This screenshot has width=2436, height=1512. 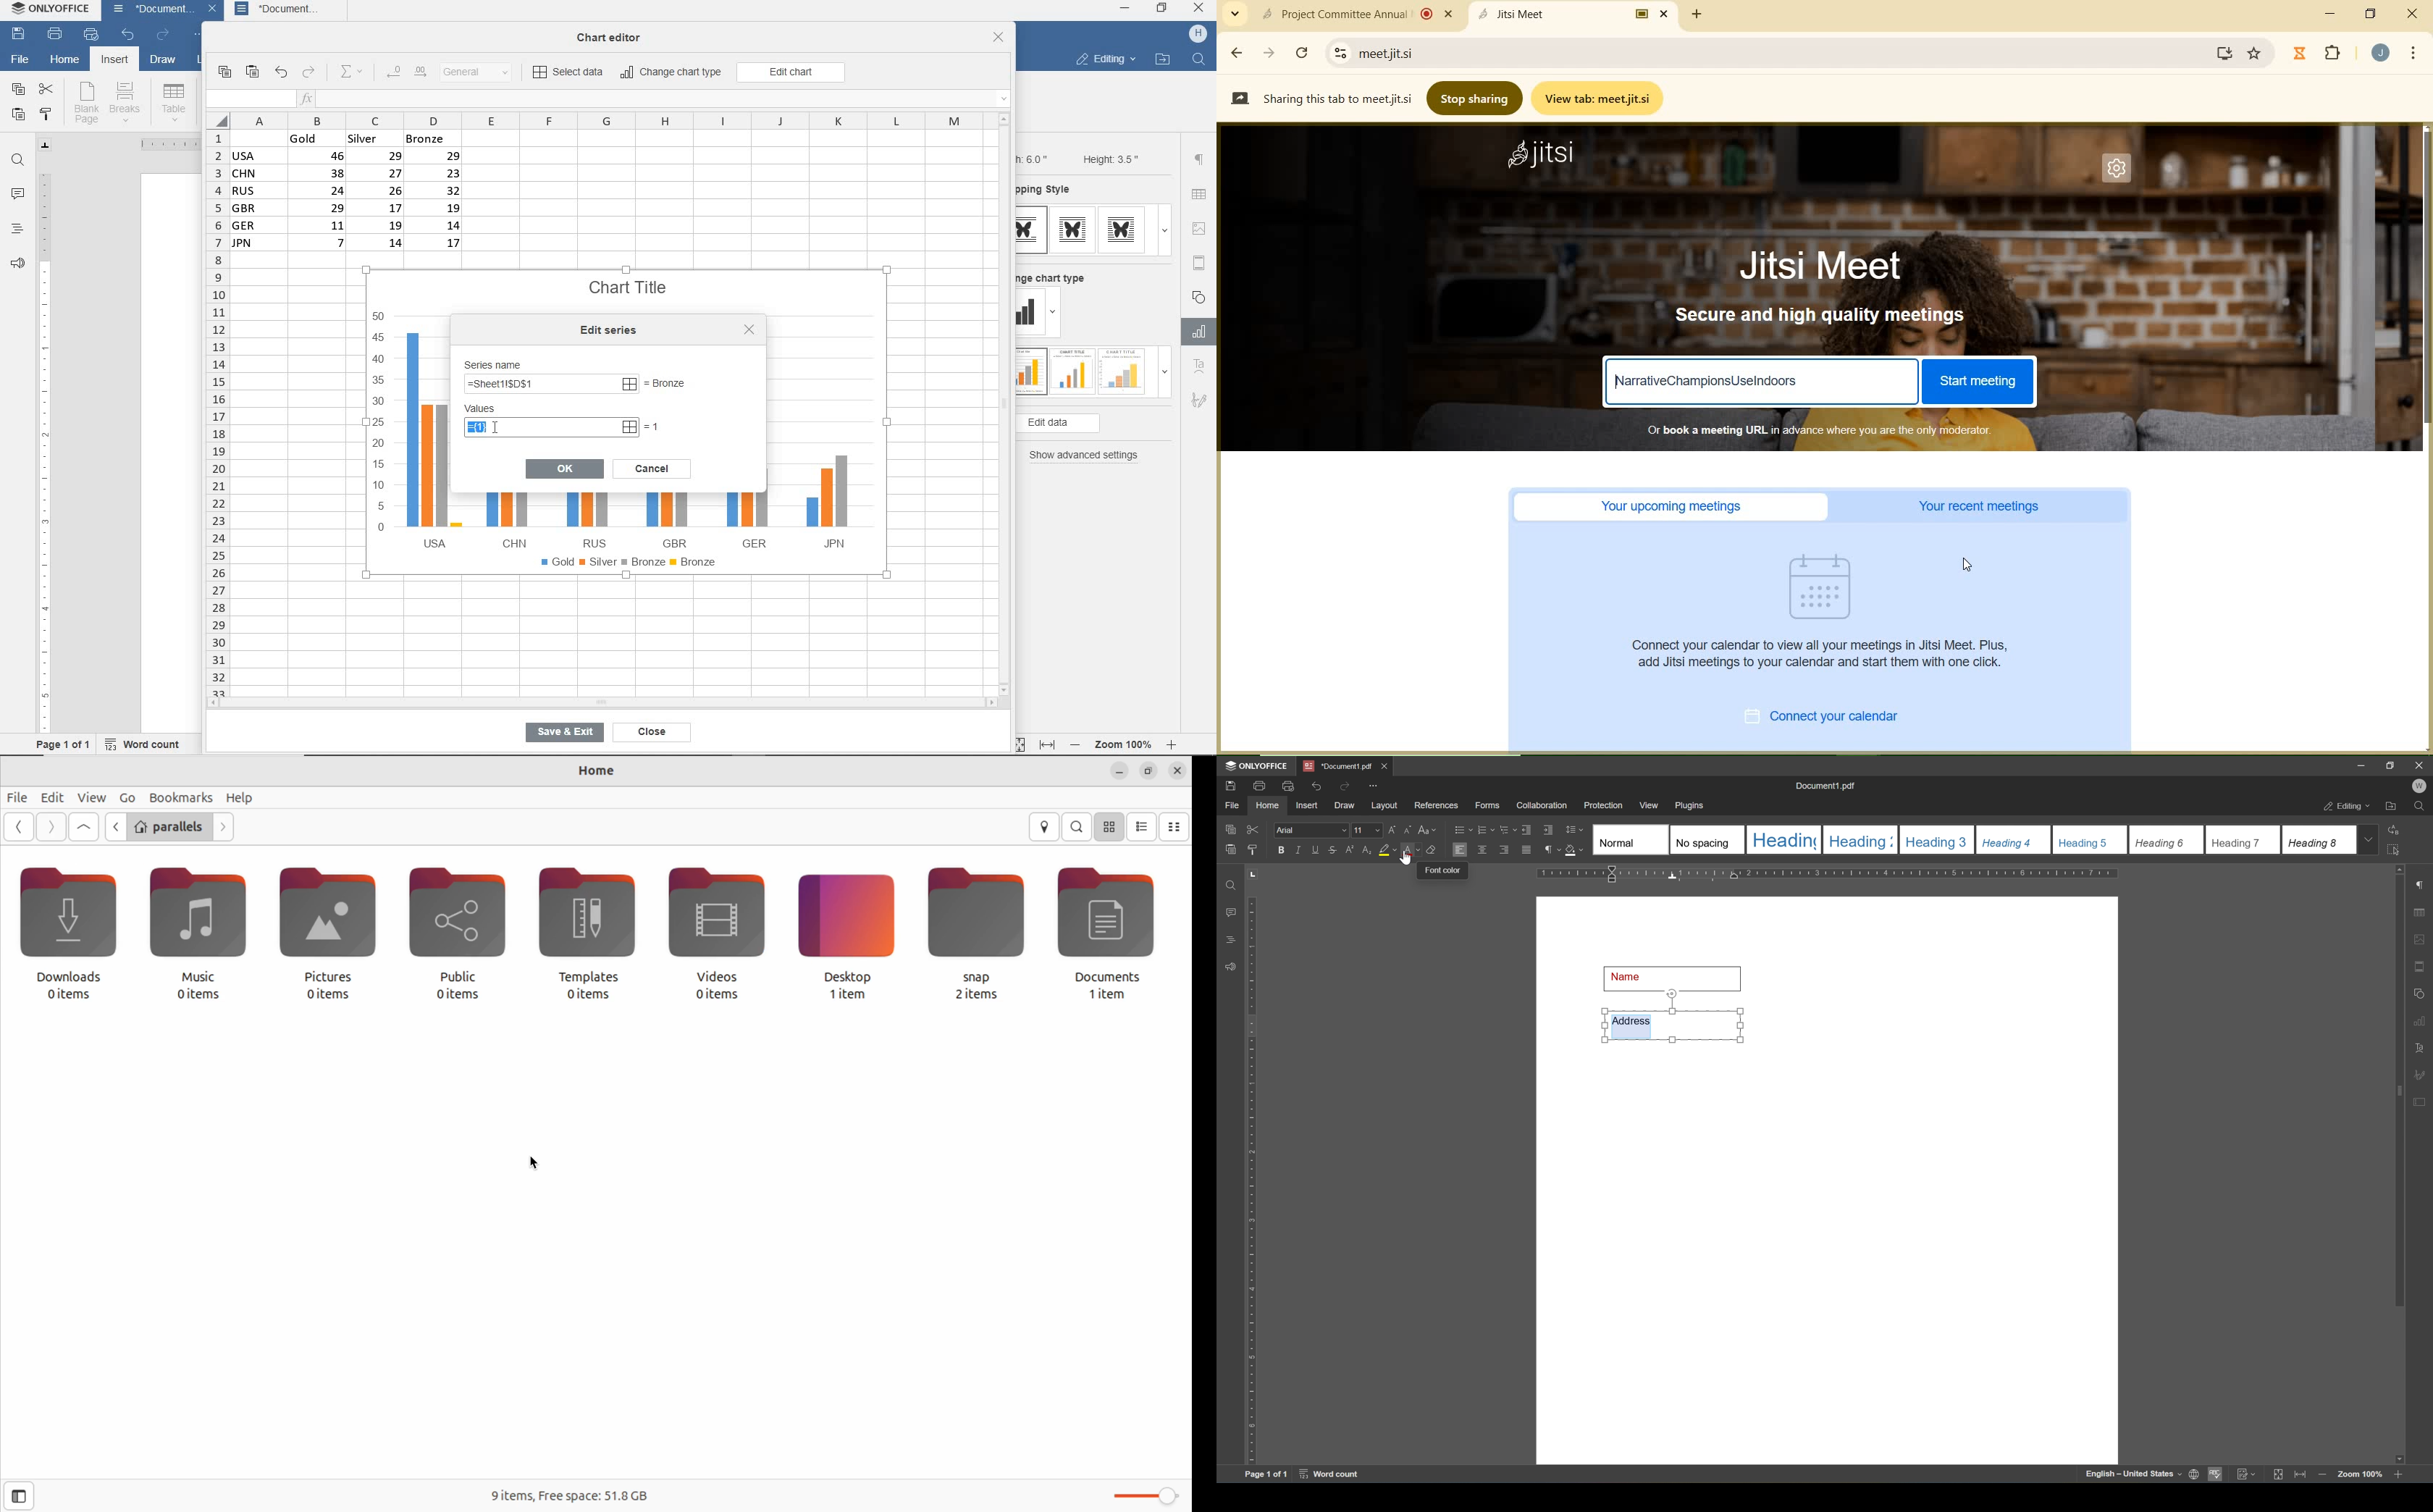 What do you see at coordinates (994, 703) in the screenshot?
I see `scroll right` at bounding box center [994, 703].